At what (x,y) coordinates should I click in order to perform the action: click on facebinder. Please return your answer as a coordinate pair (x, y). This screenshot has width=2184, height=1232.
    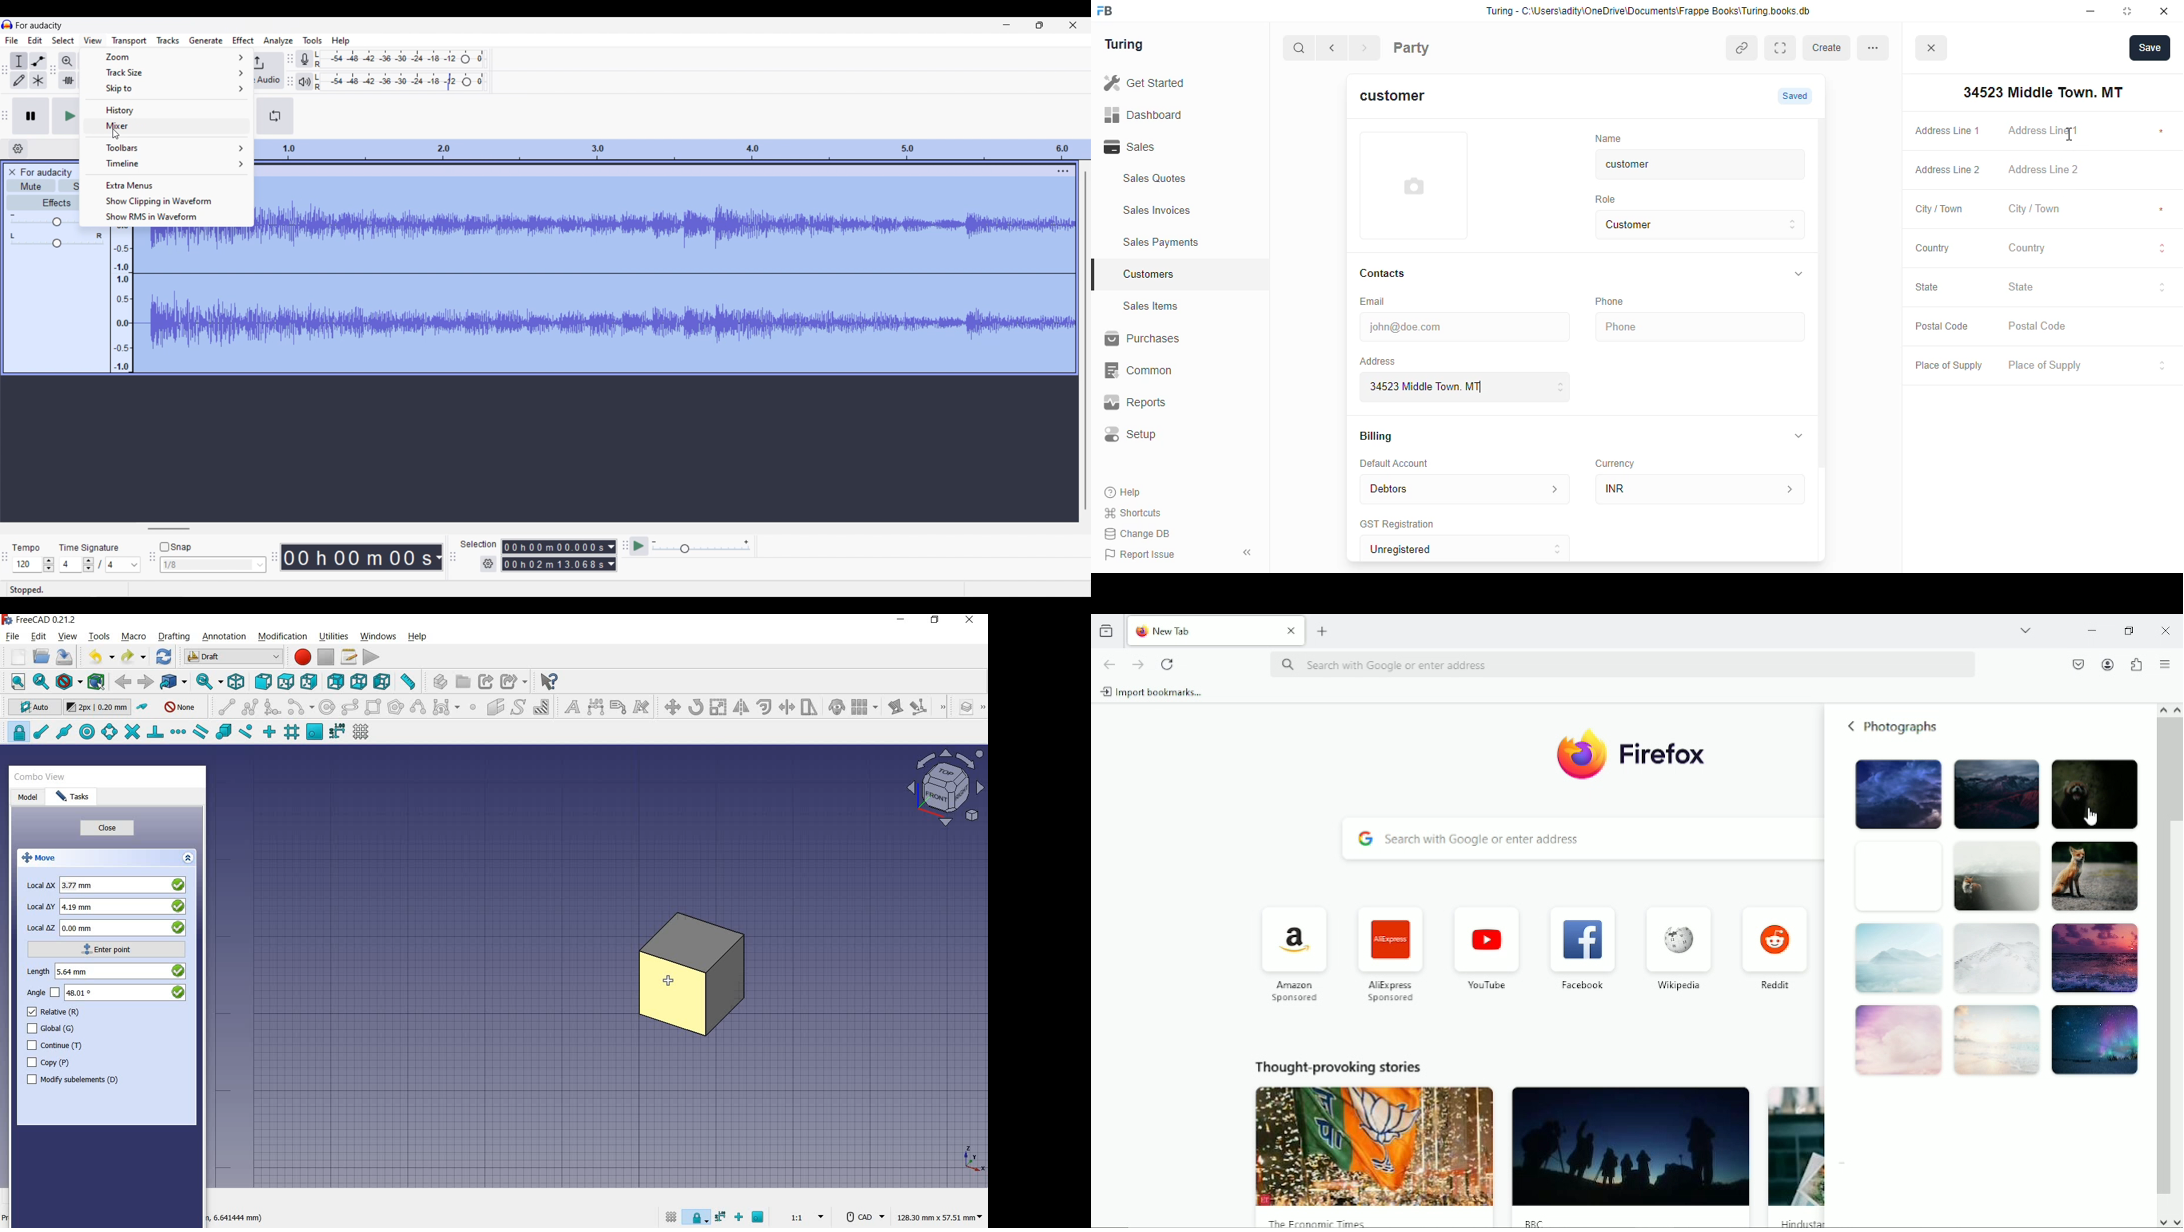
    Looking at the image, I should click on (495, 707).